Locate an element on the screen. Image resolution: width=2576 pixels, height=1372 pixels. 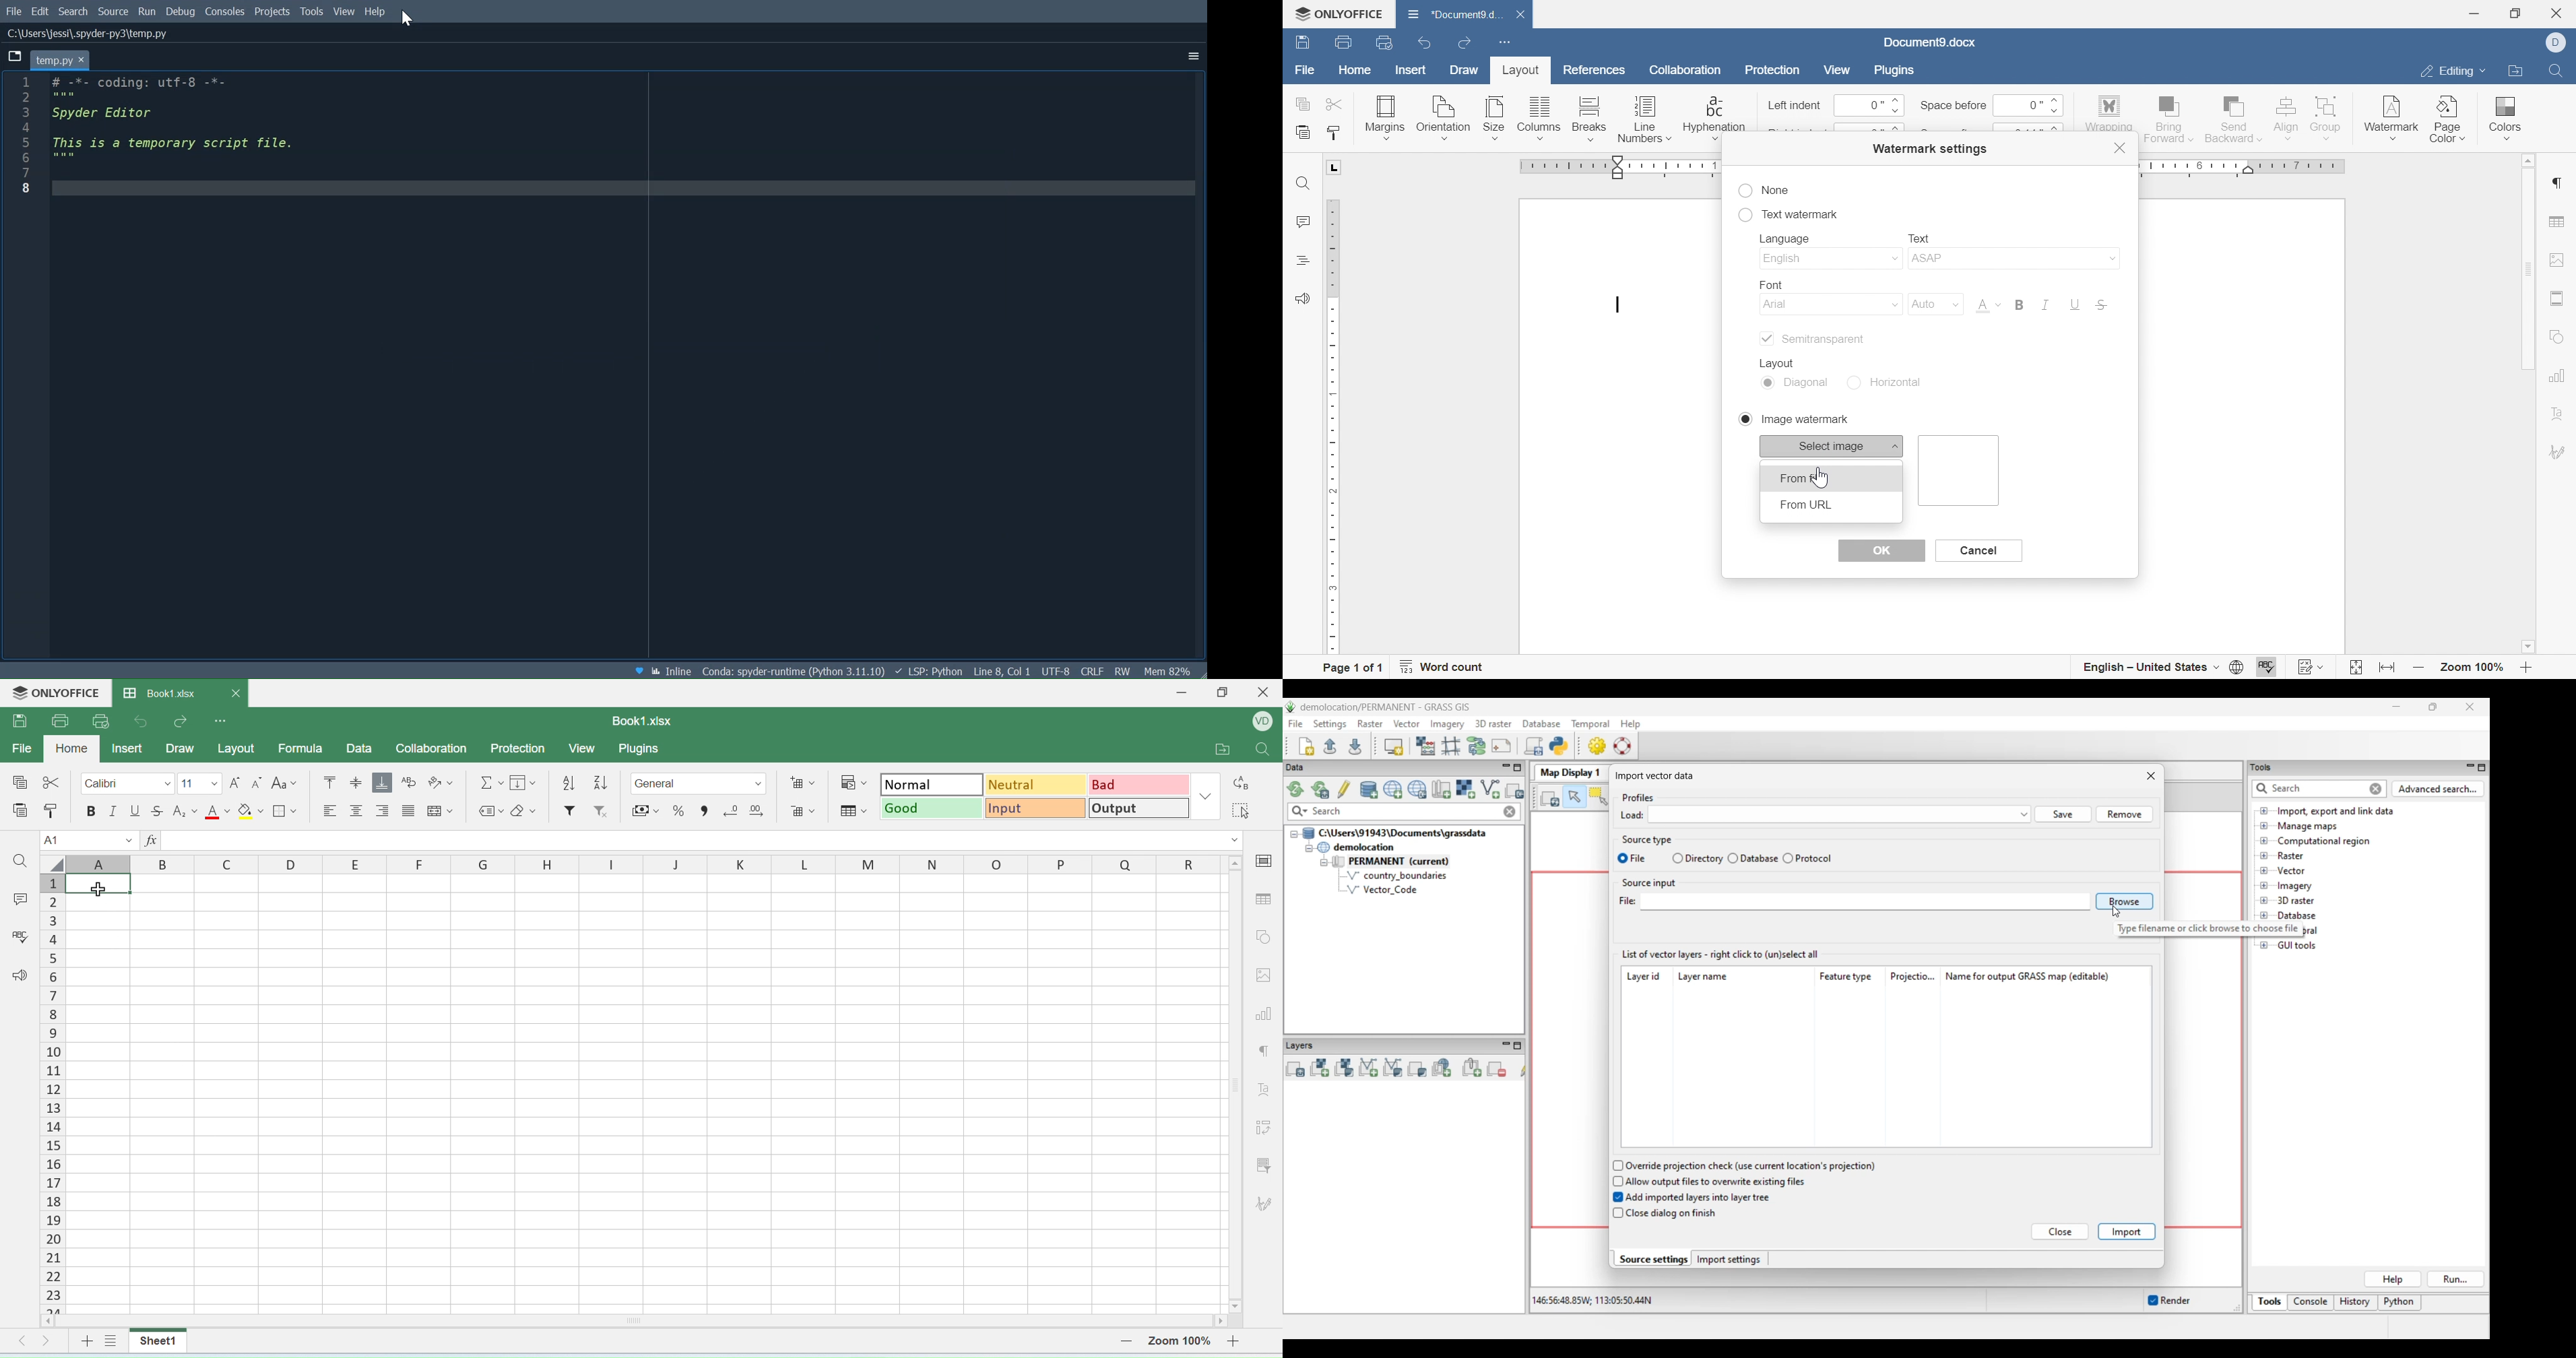
scroll up is located at coordinates (2524, 160).